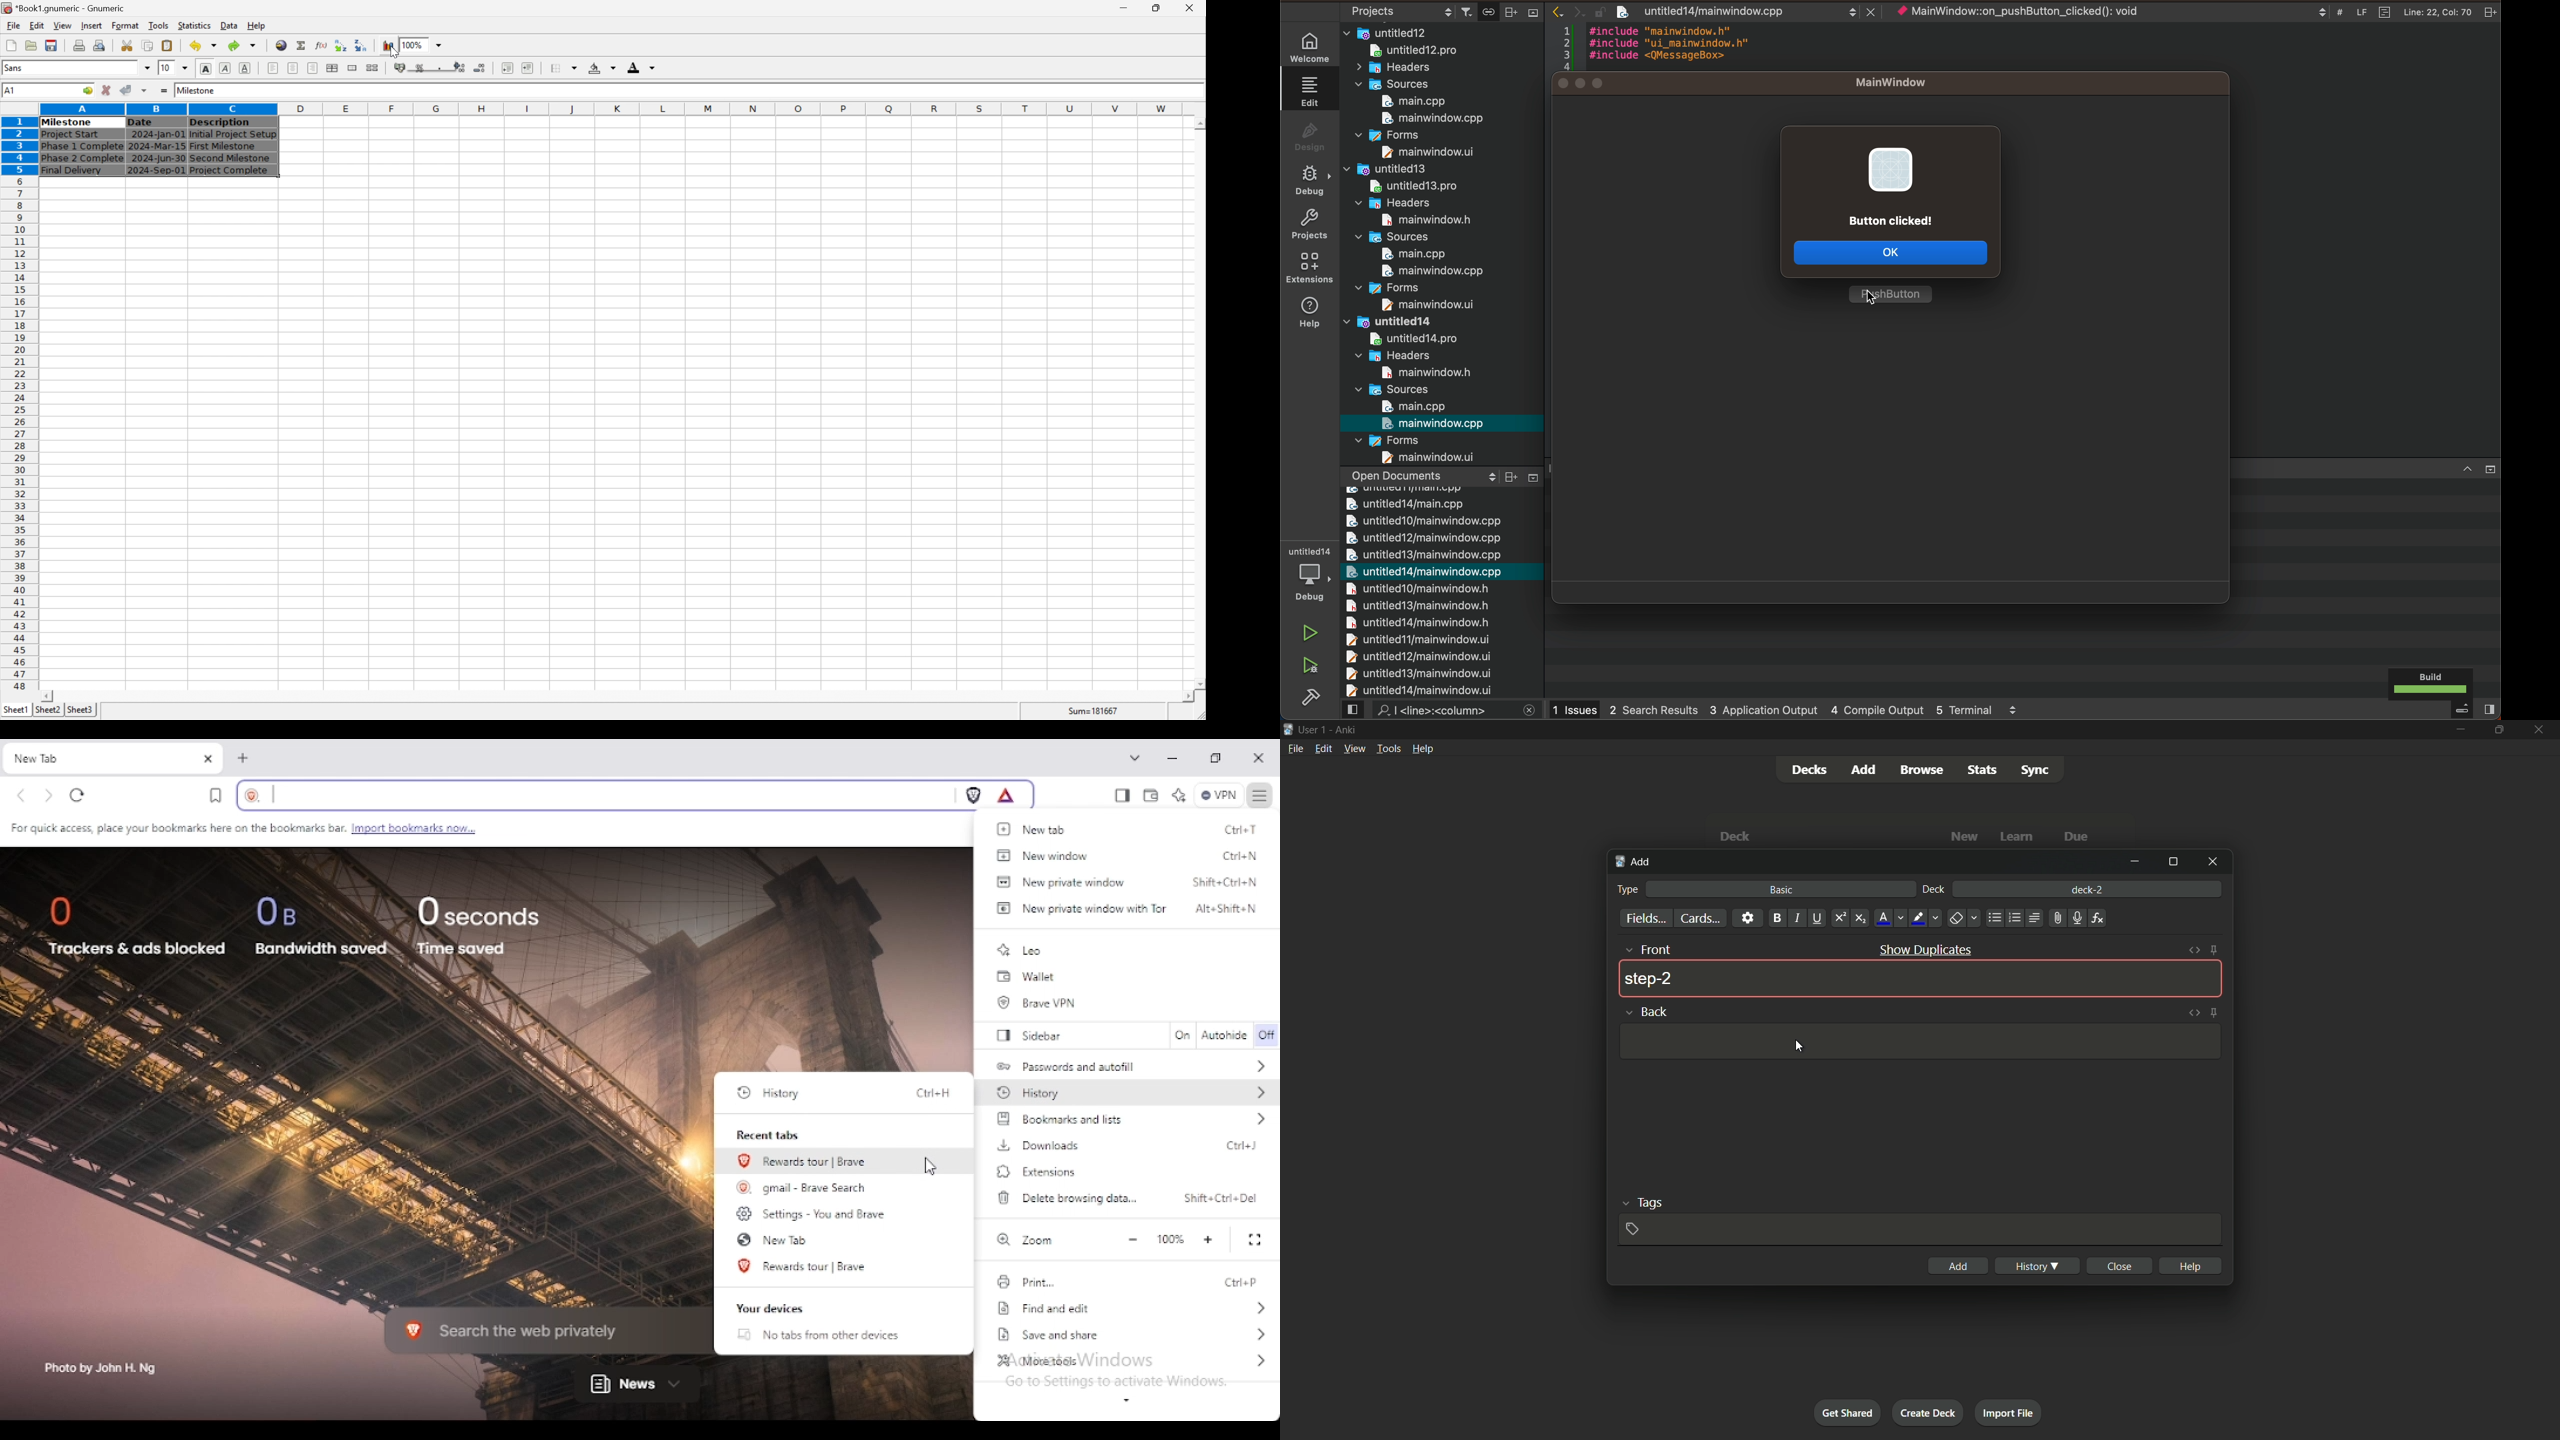  I want to click on alignment, so click(2035, 917).